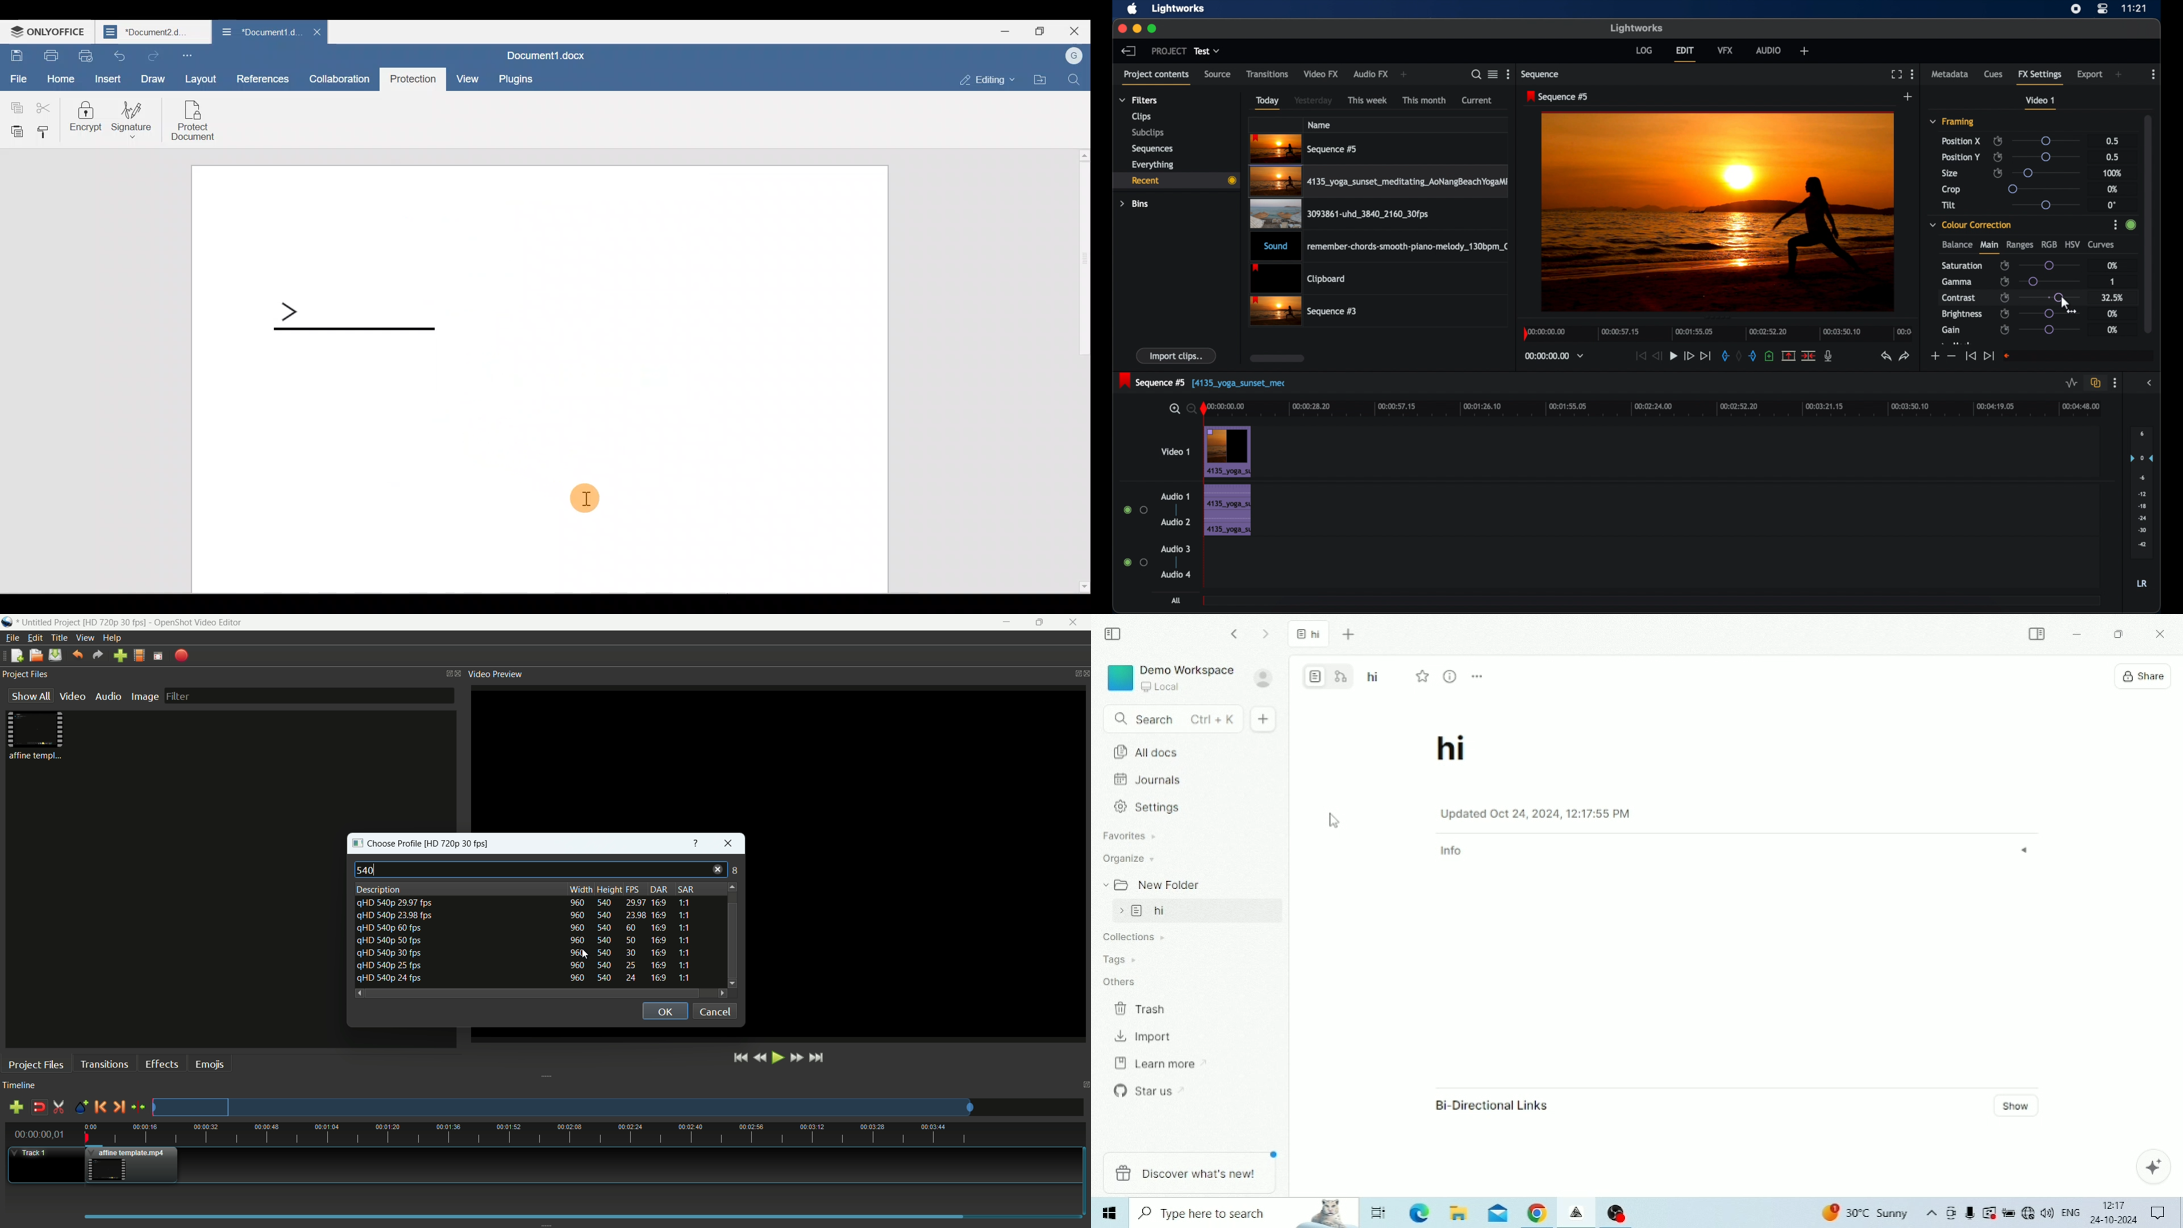 The image size is (2184, 1232). I want to click on Google Chrome, so click(1537, 1214).